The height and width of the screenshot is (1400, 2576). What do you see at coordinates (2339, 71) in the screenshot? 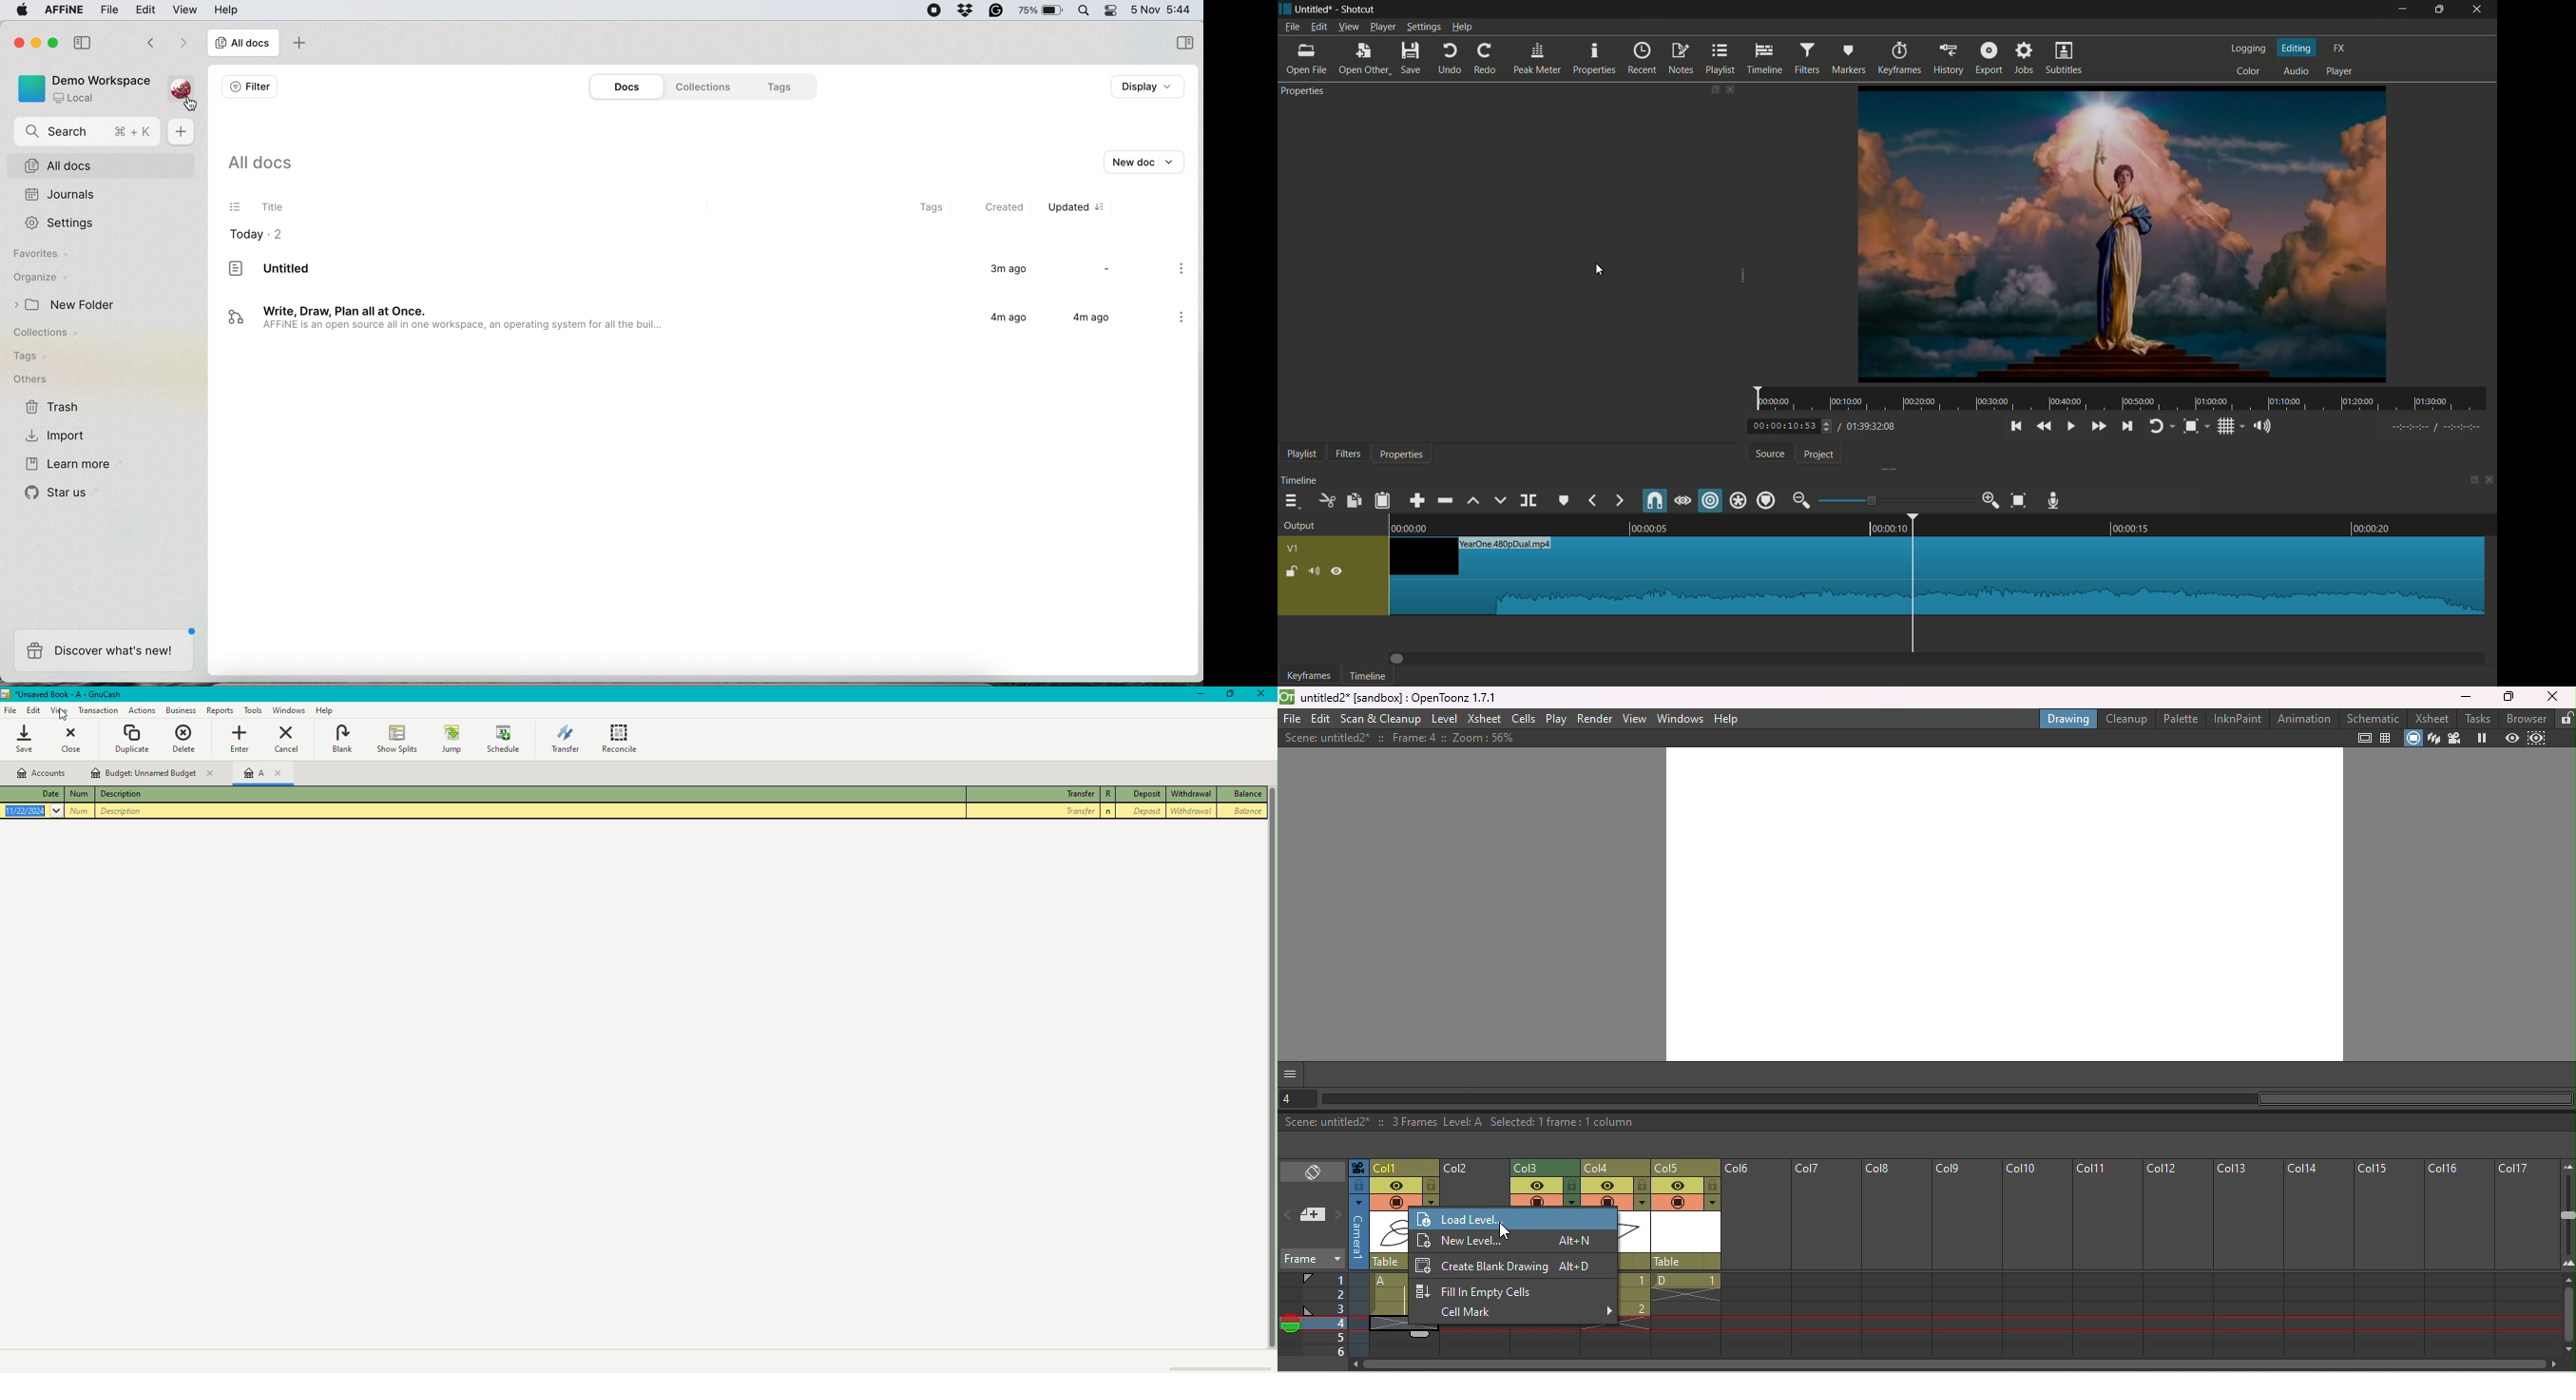
I see `player` at bounding box center [2339, 71].